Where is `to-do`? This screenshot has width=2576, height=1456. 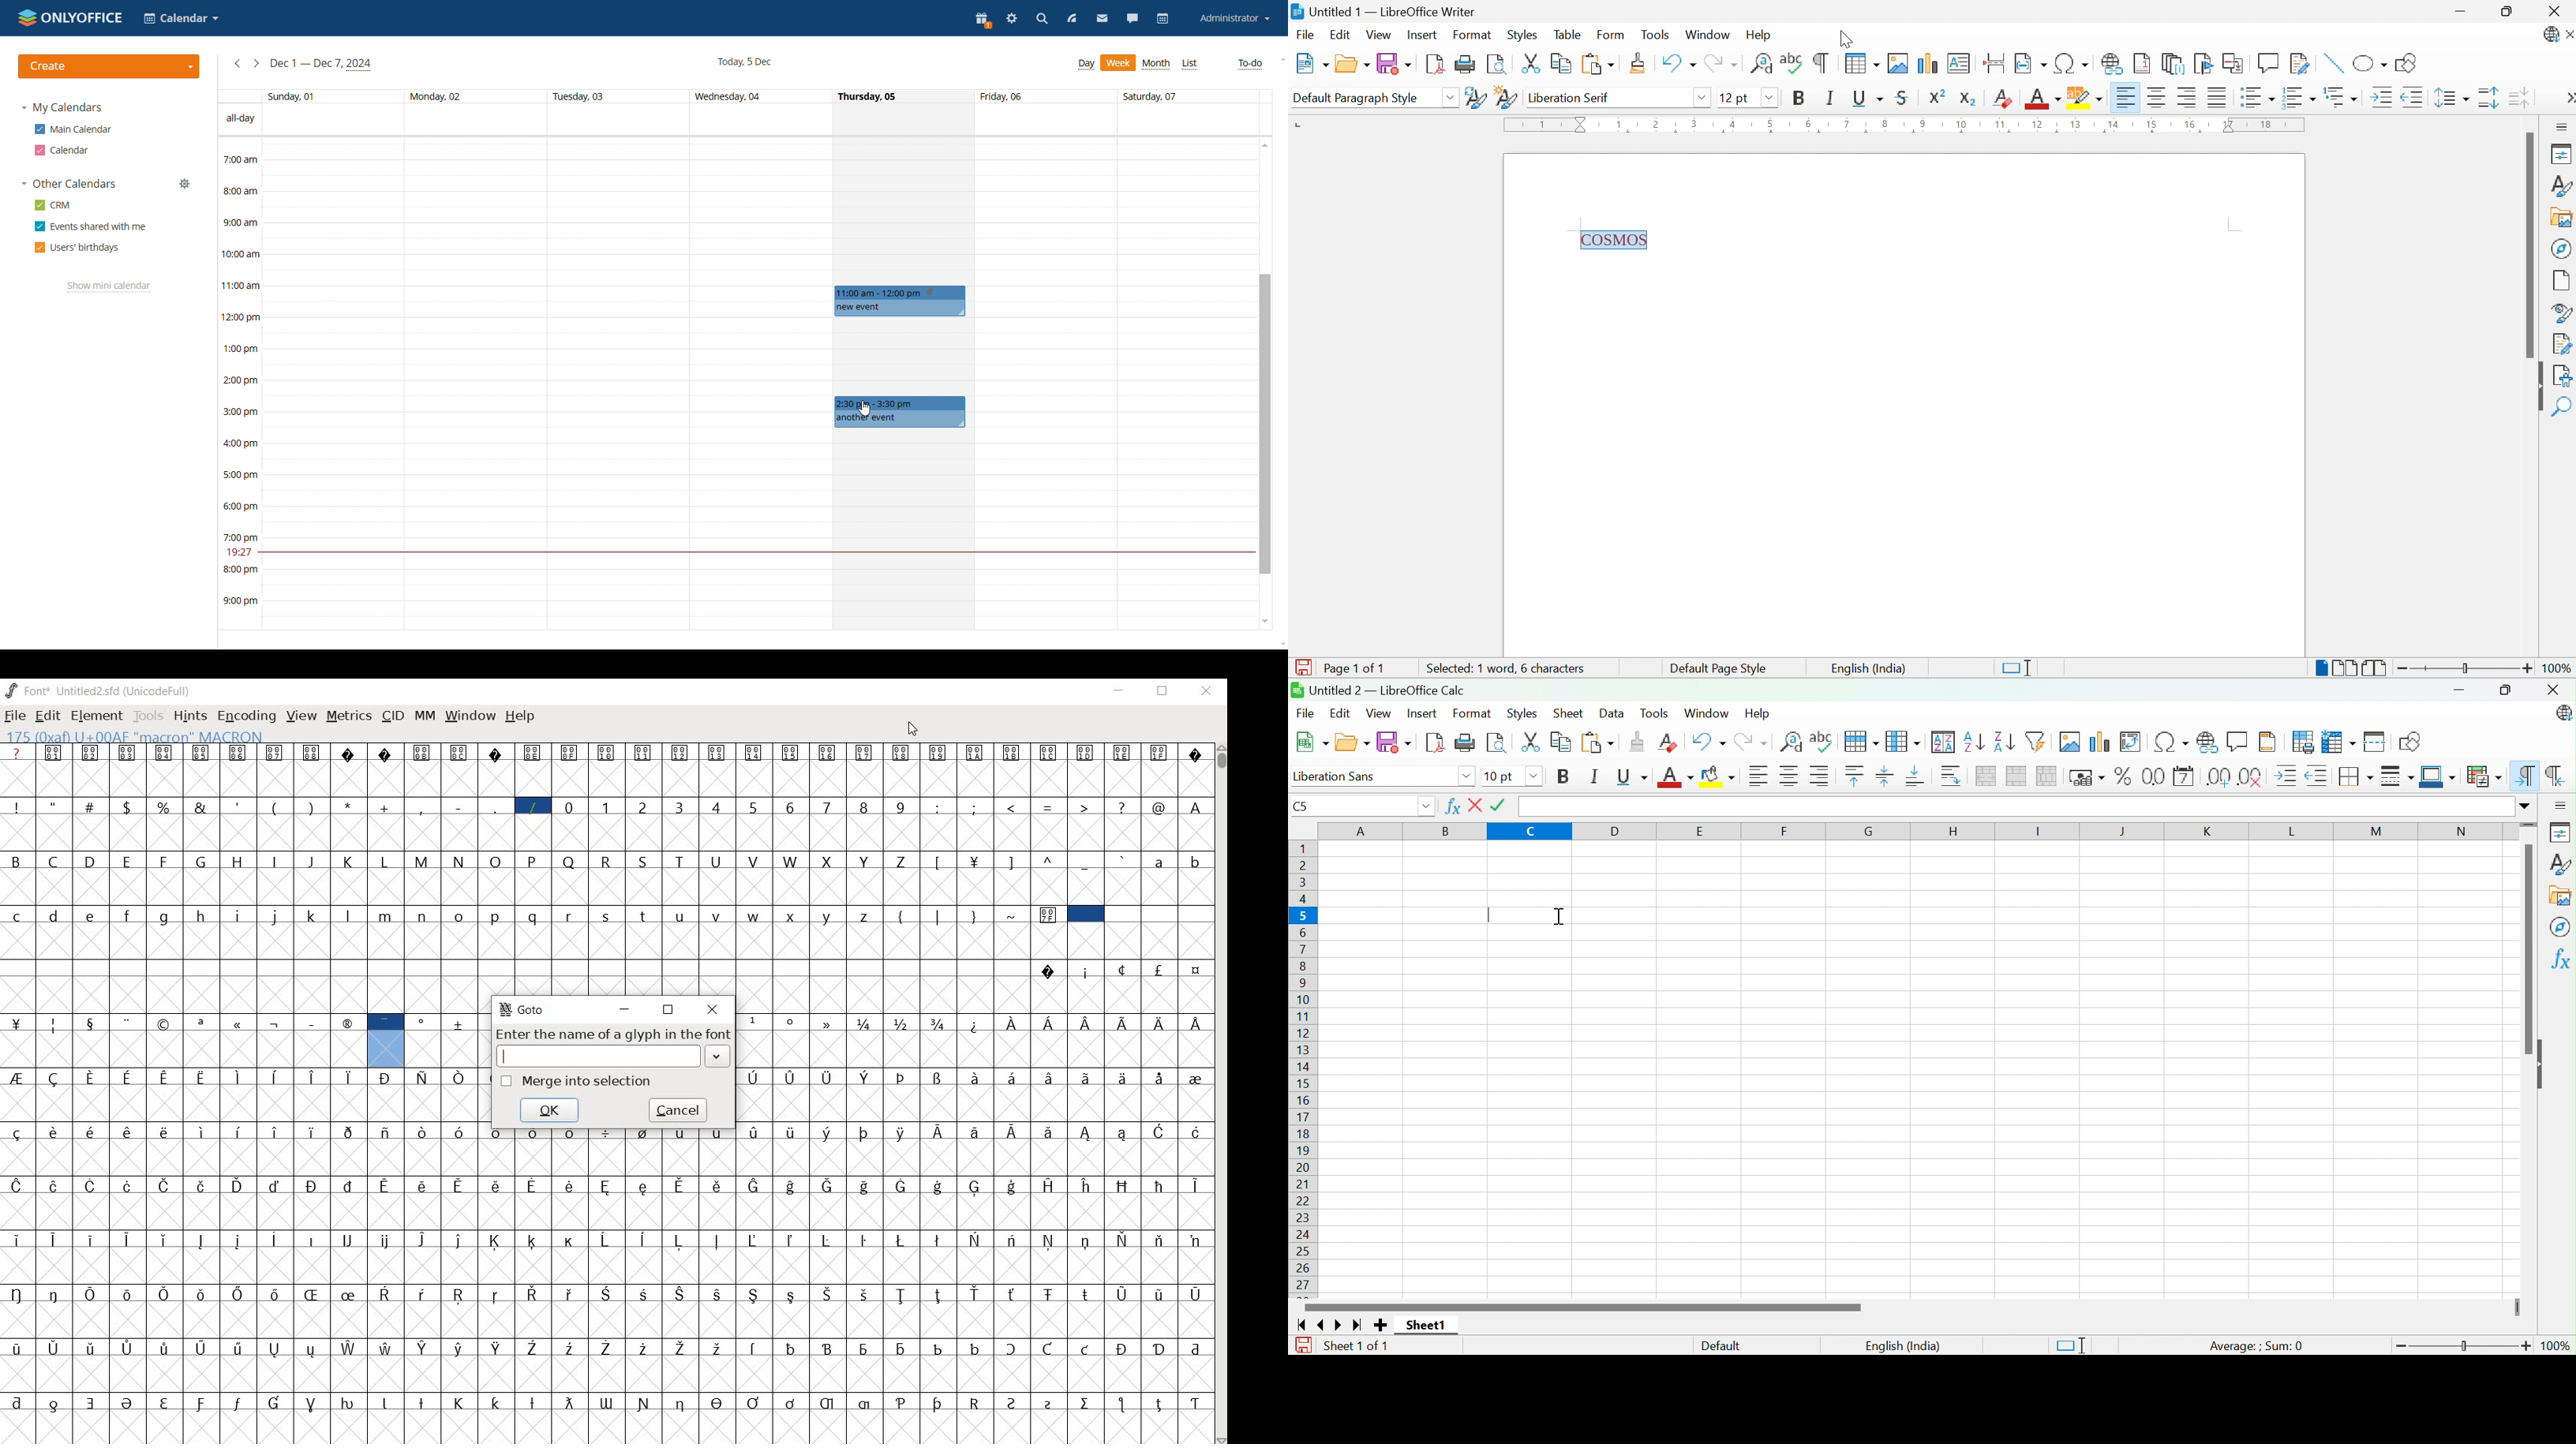
to-do is located at coordinates (1251, 64).